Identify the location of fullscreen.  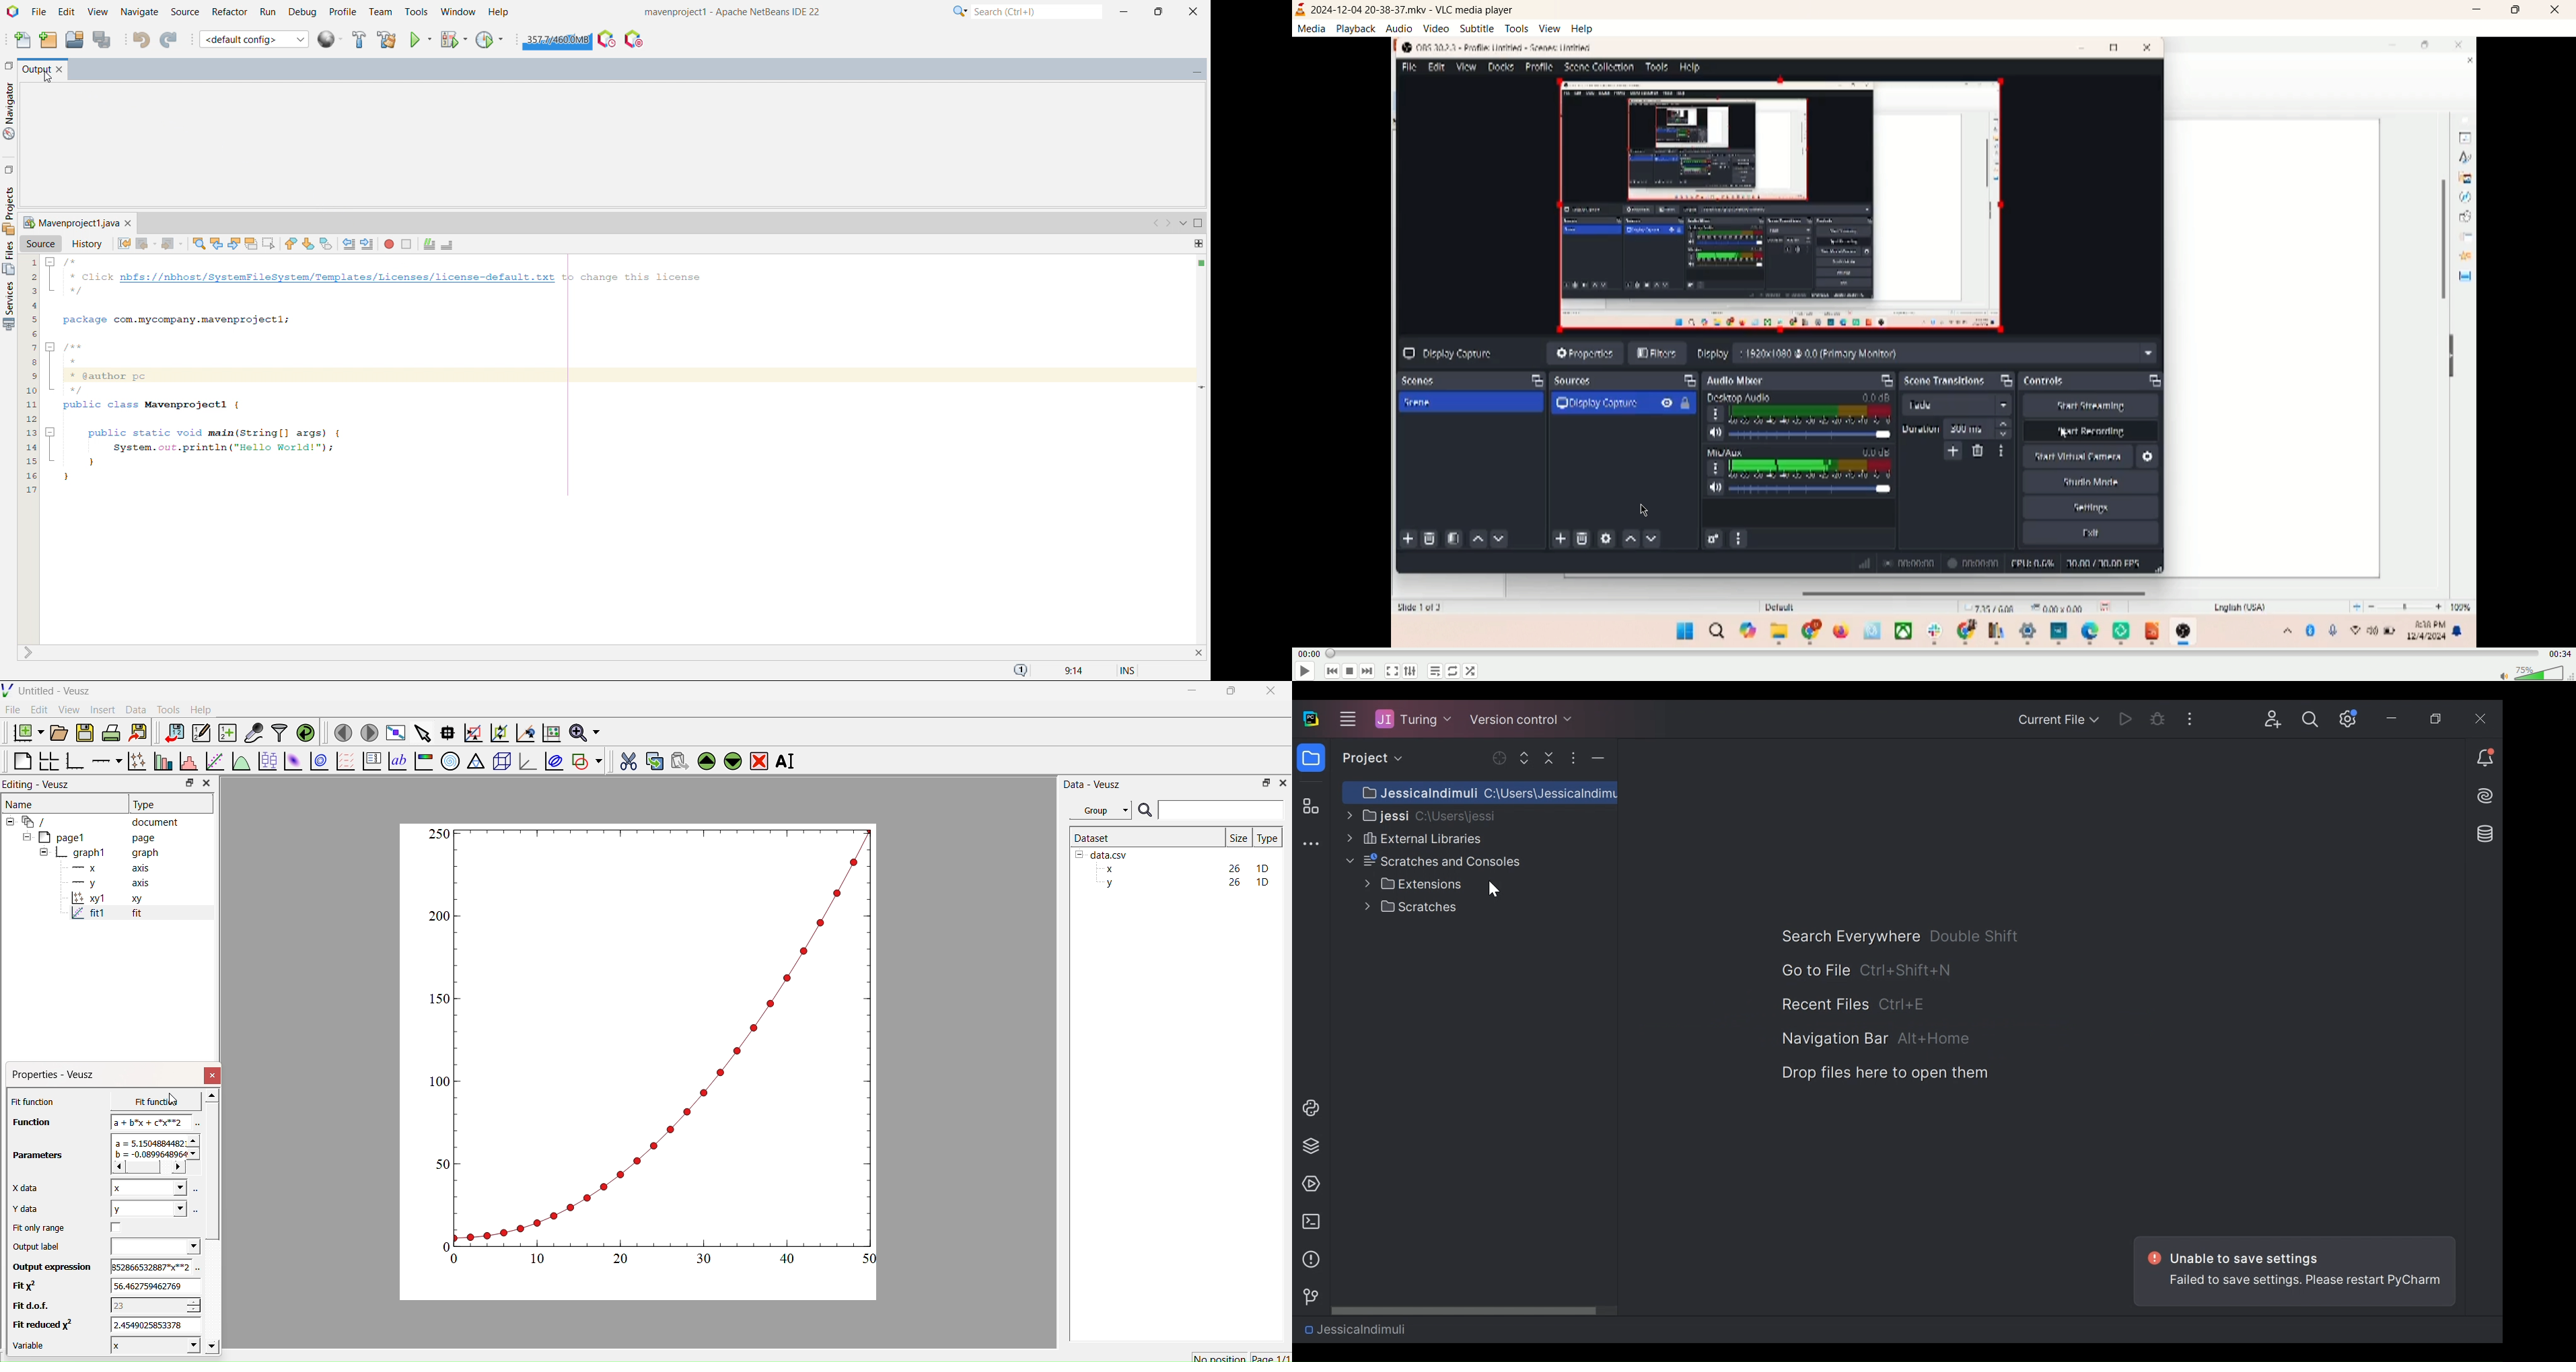
(1393, 672).